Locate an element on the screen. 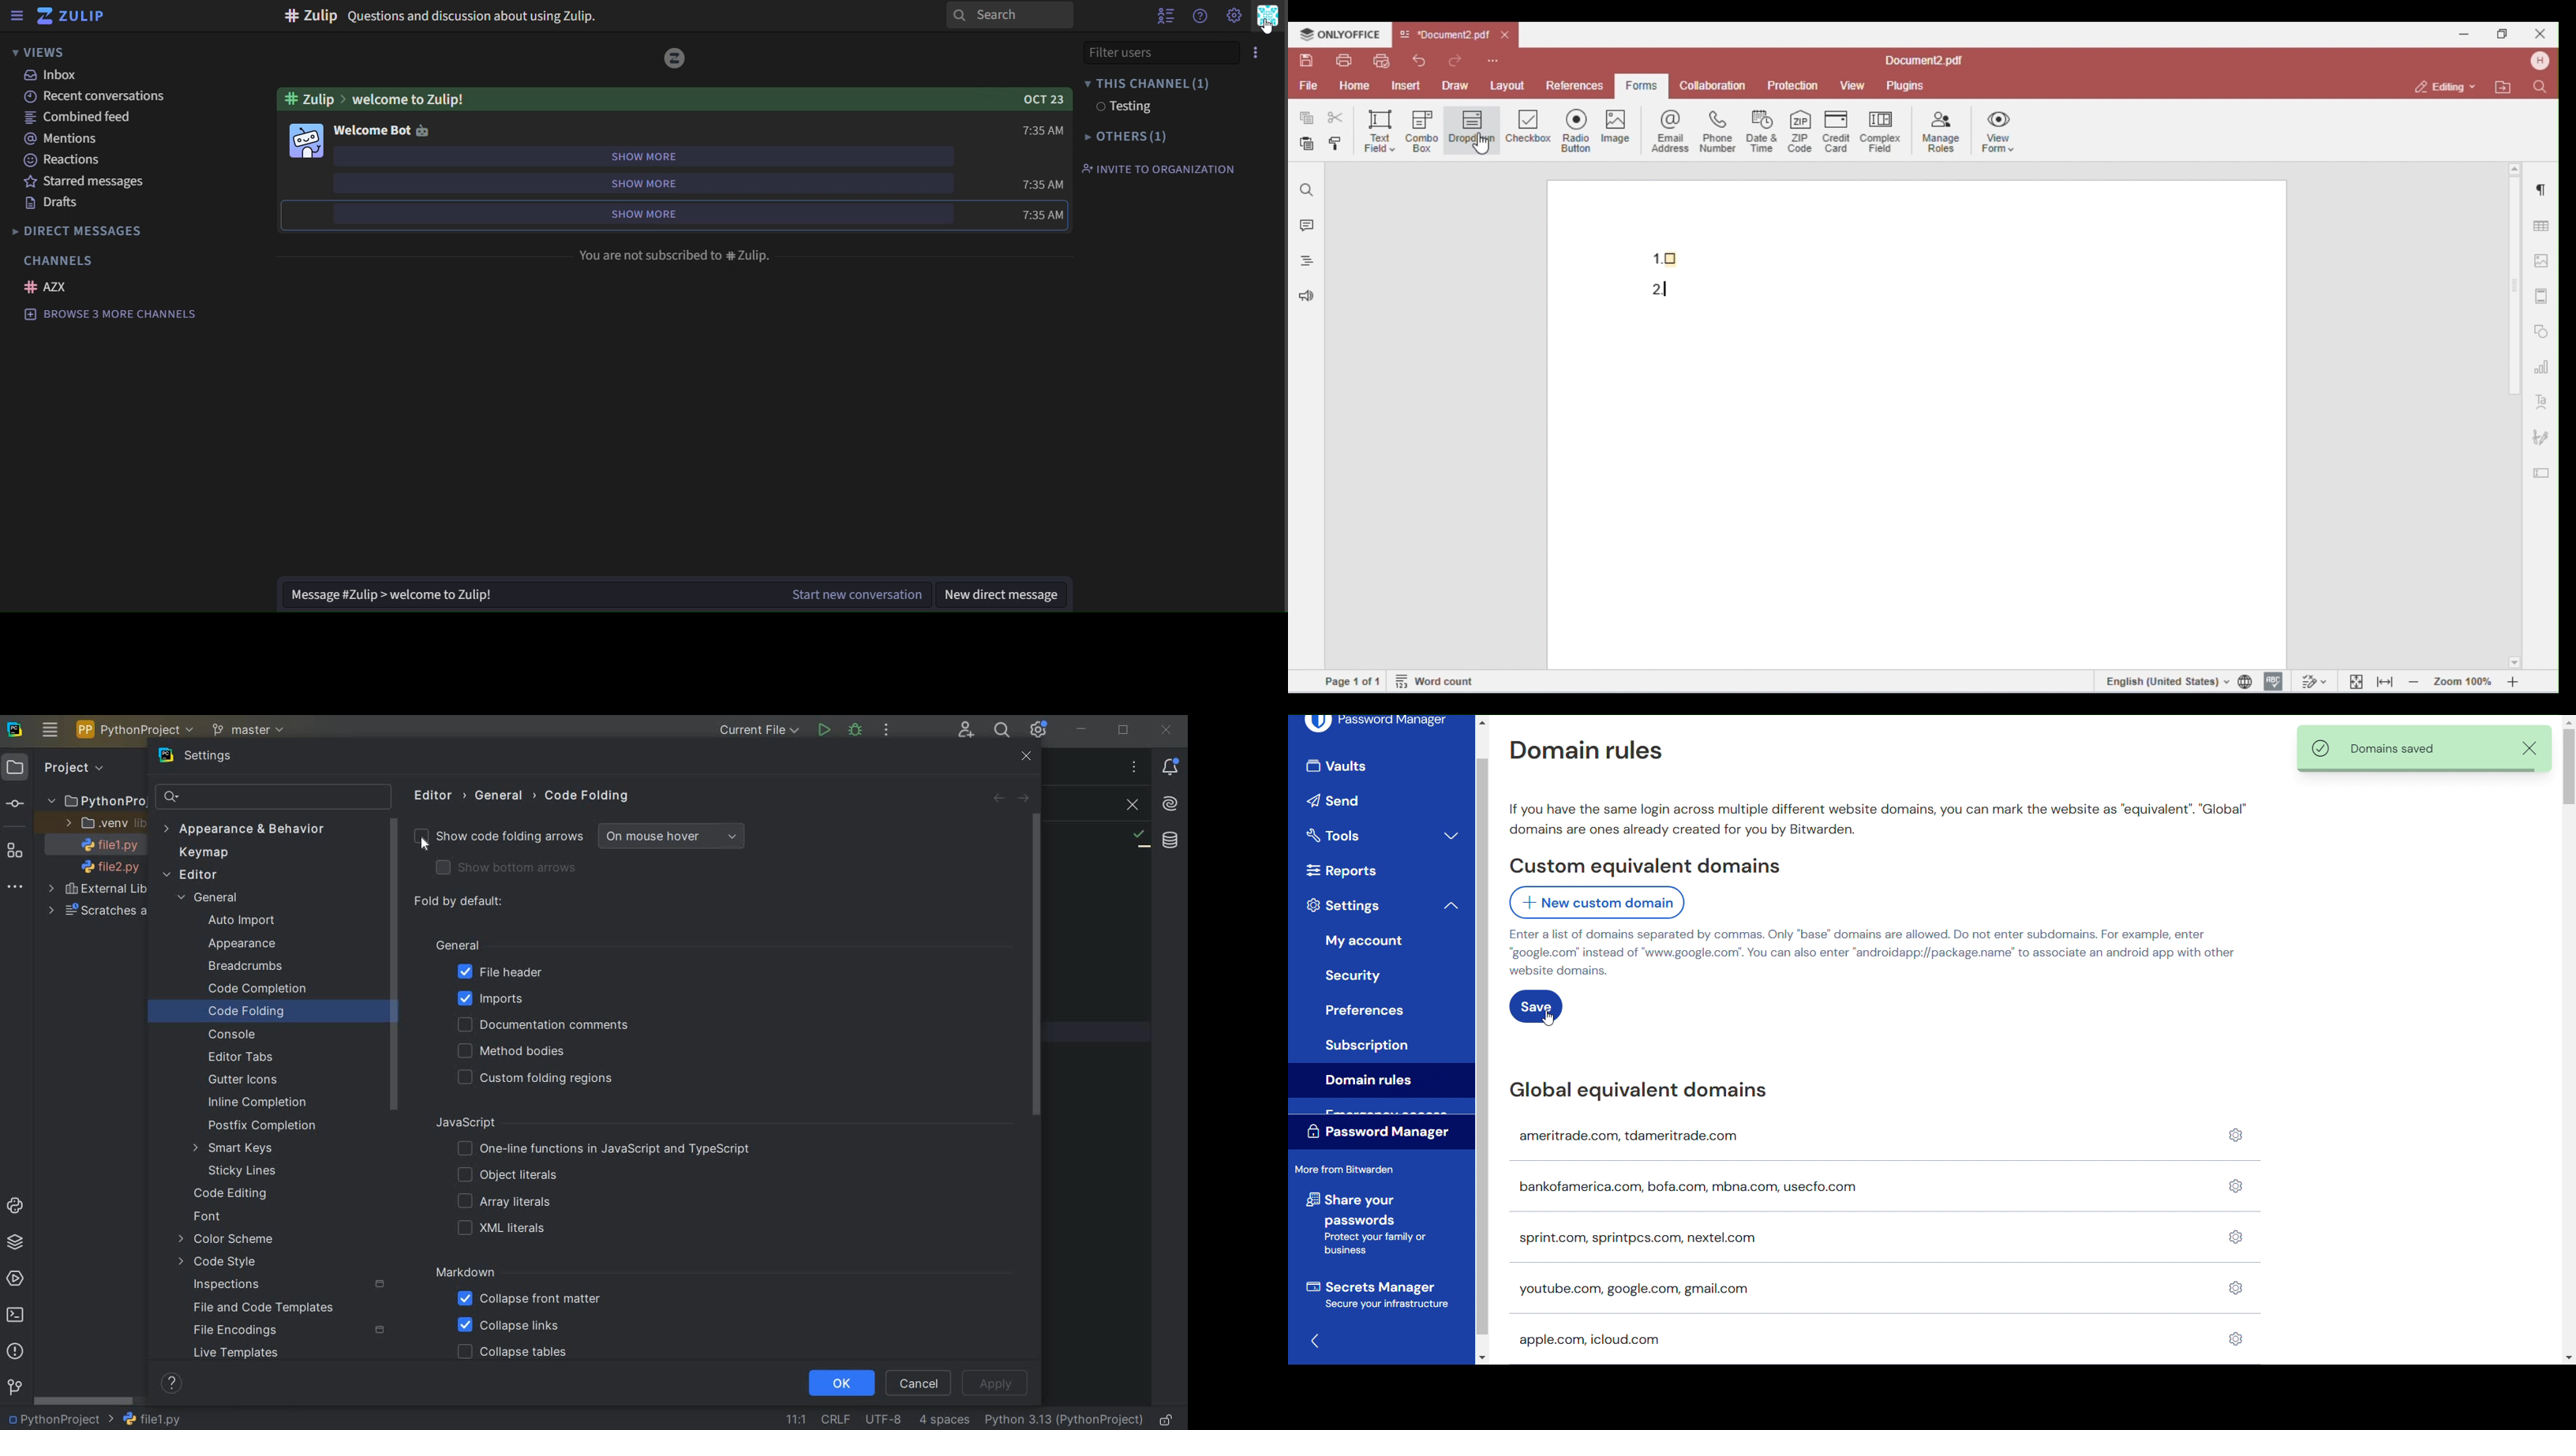  Scroll up  is located at coordinates (2569, 720).